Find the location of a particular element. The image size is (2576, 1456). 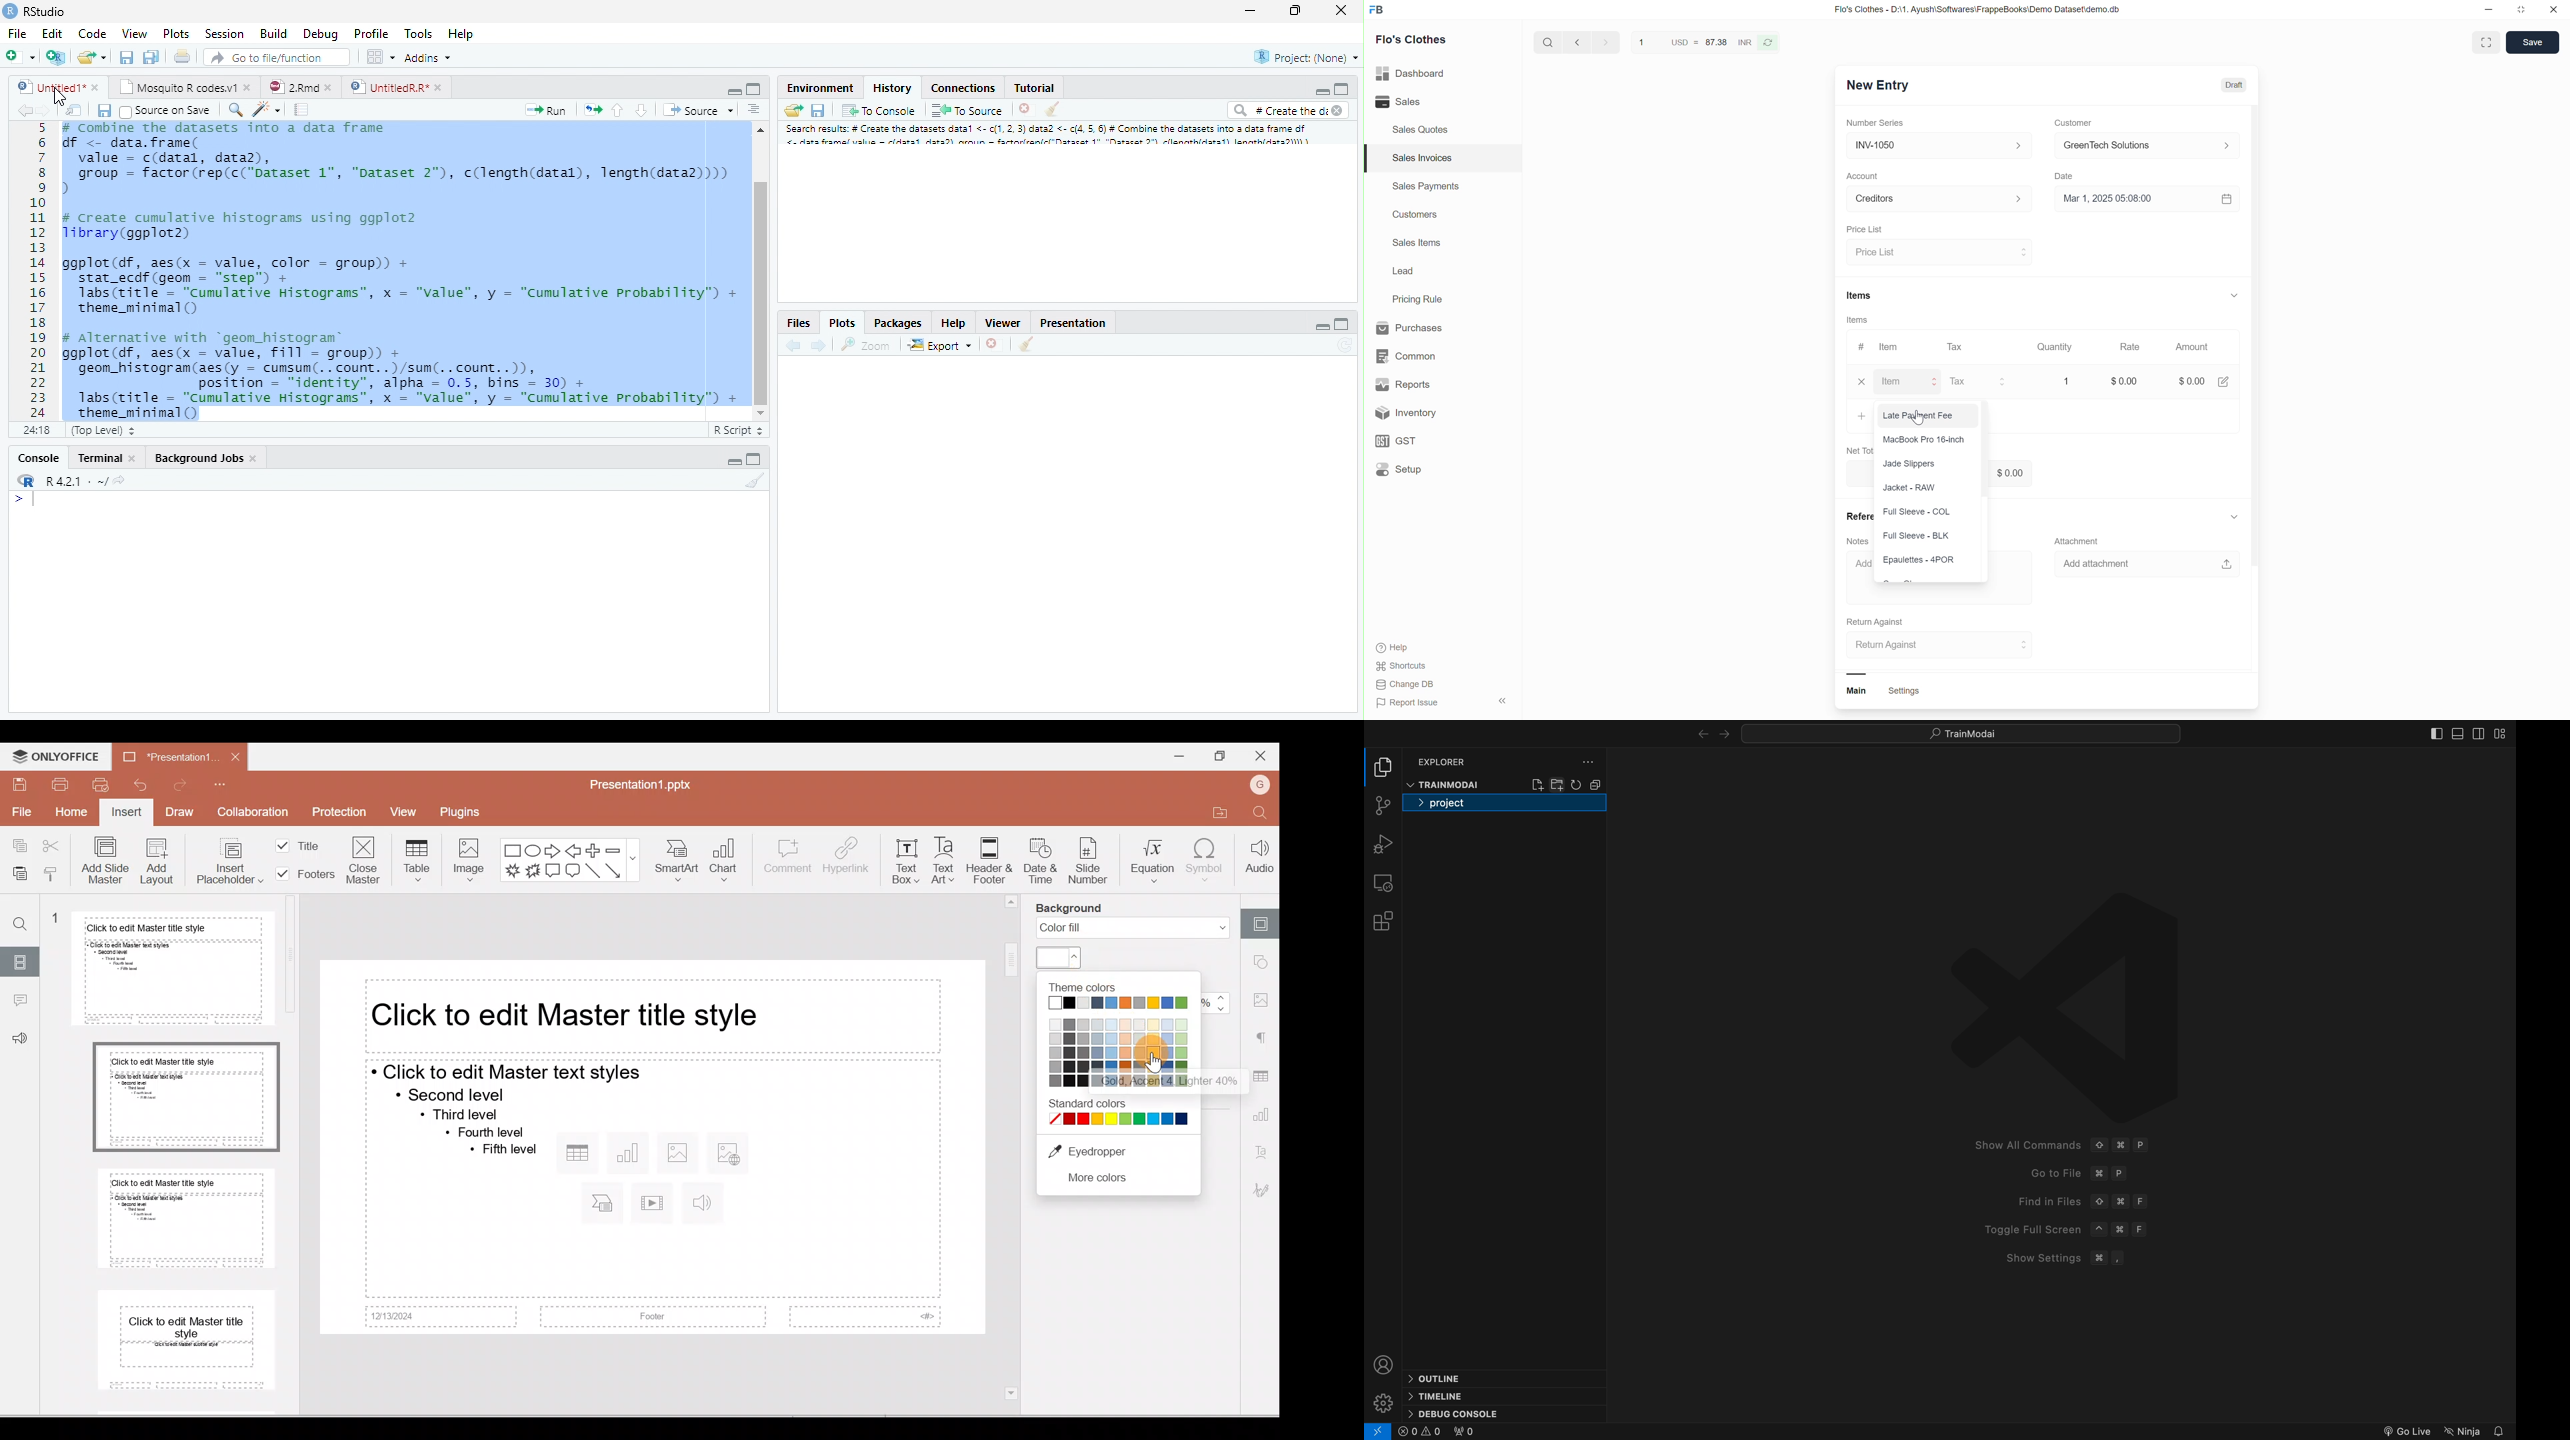

Feedback & support is located at coordinates (21, 1039).